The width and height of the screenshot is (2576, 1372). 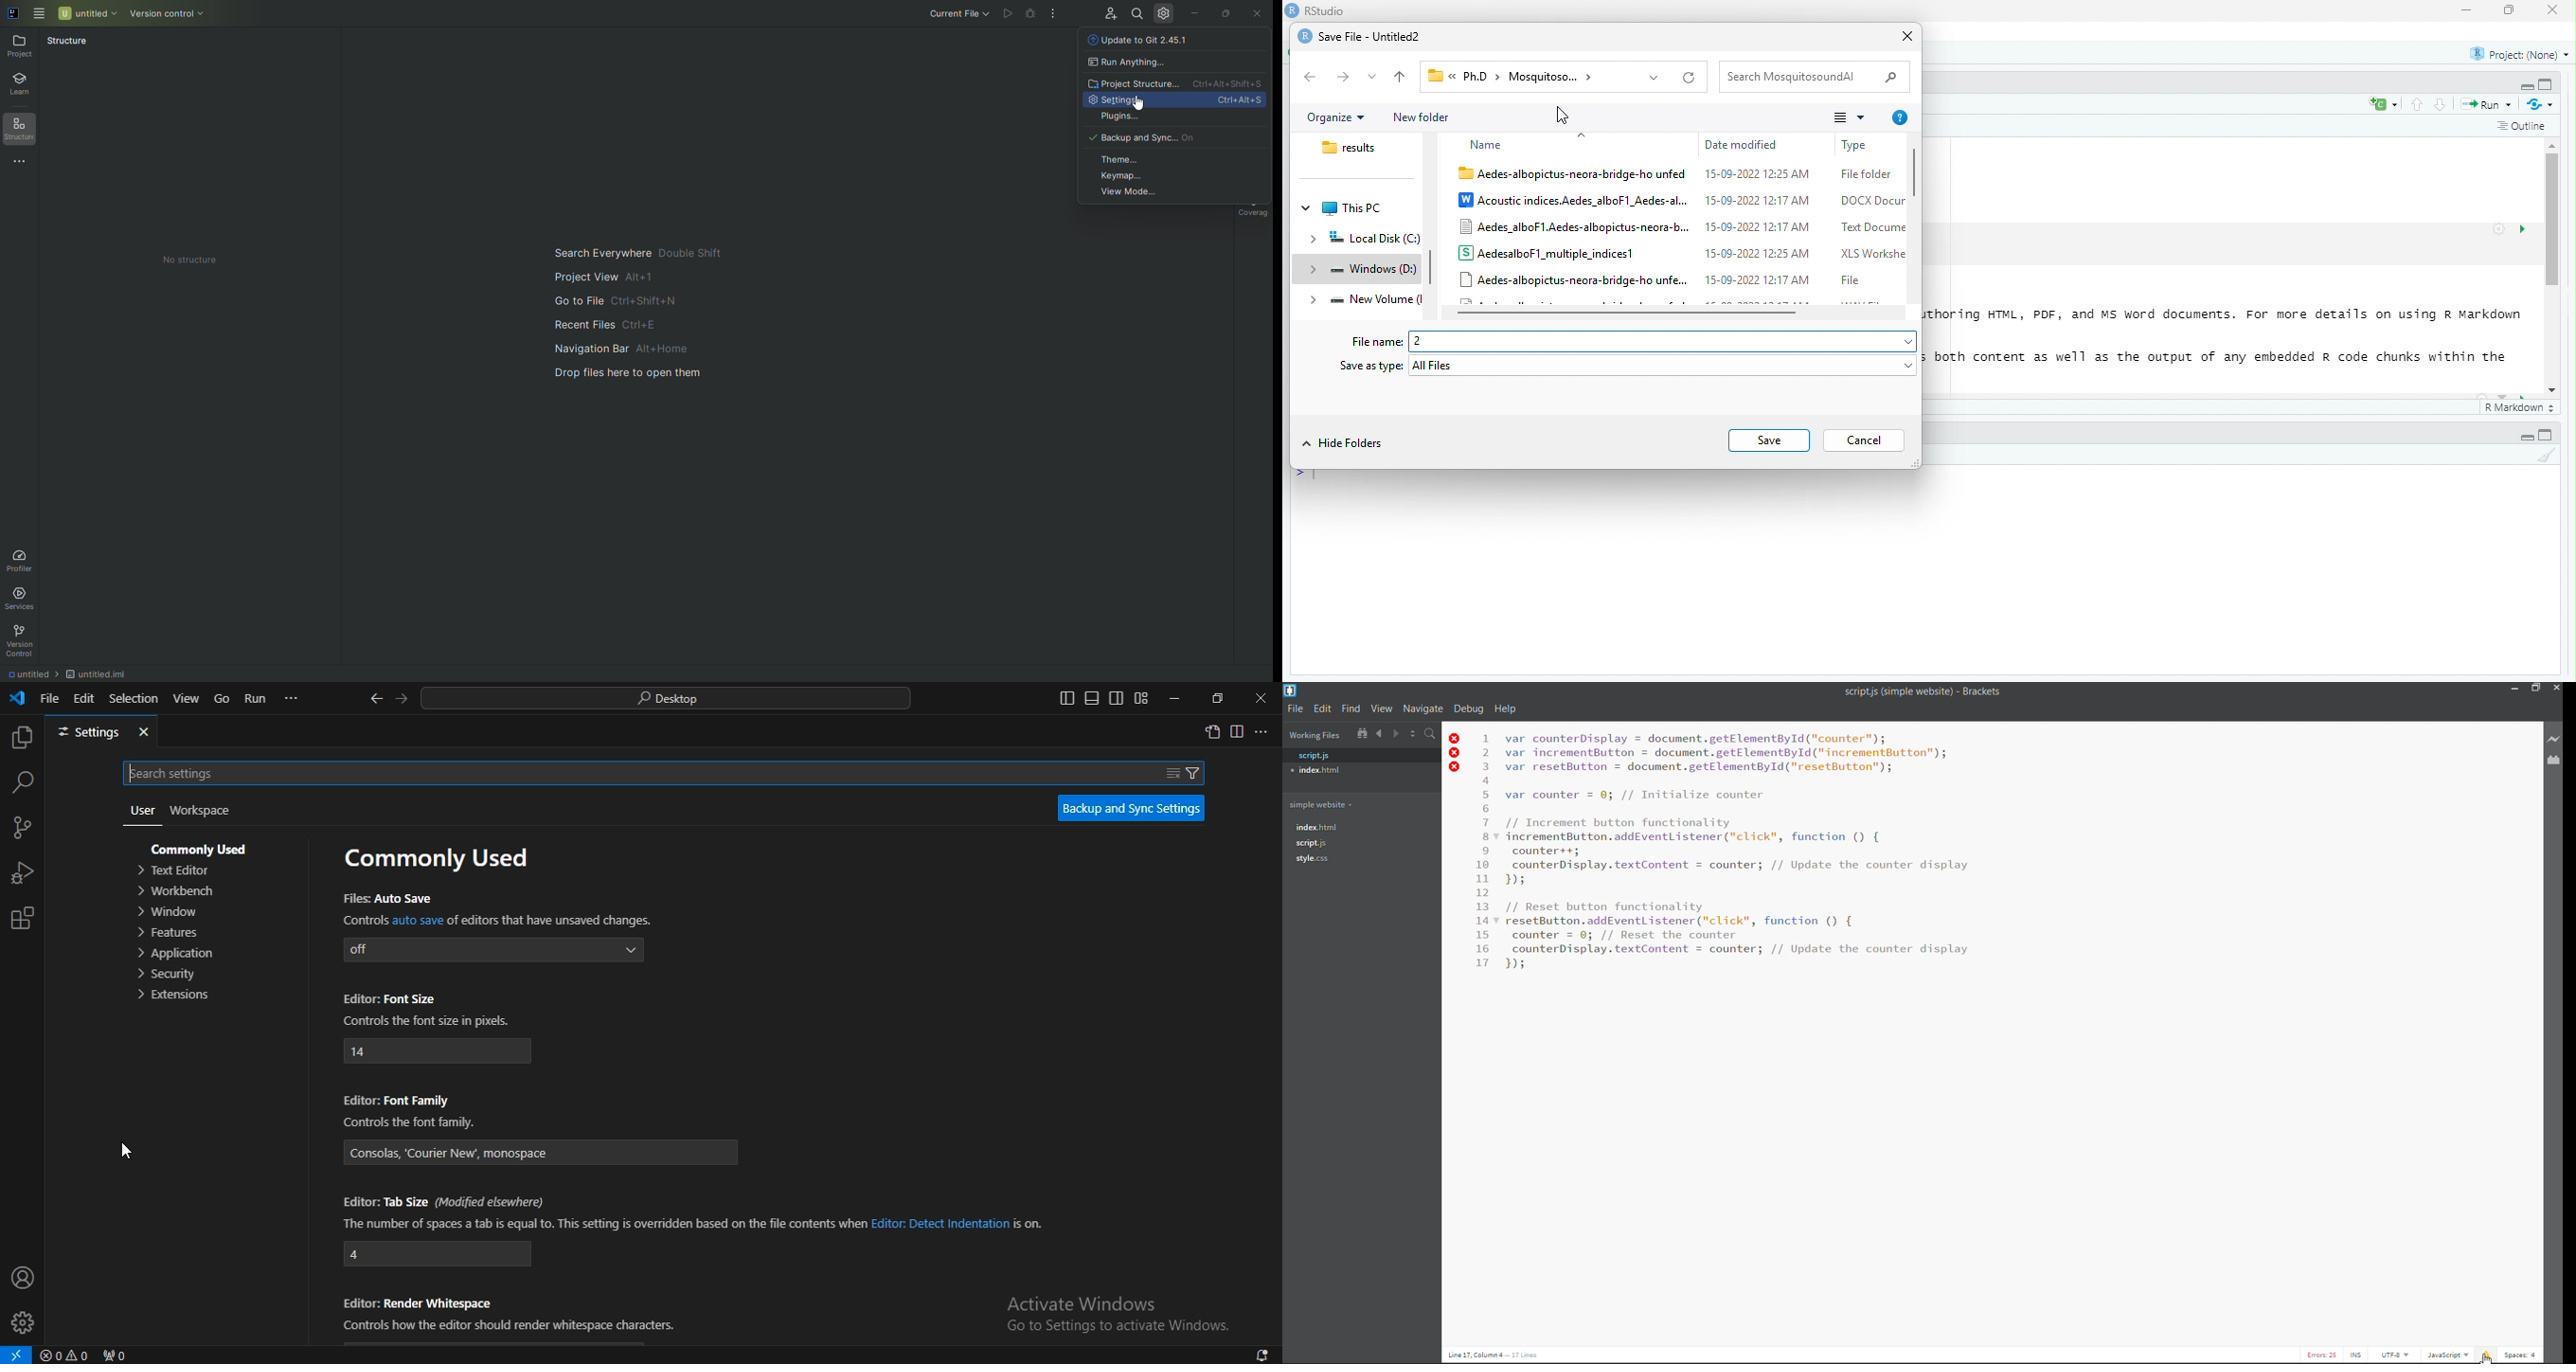 What do you see at coordinates (2418, 104) in the screenshot?
I see `up` at bounding box center [2418, 104].